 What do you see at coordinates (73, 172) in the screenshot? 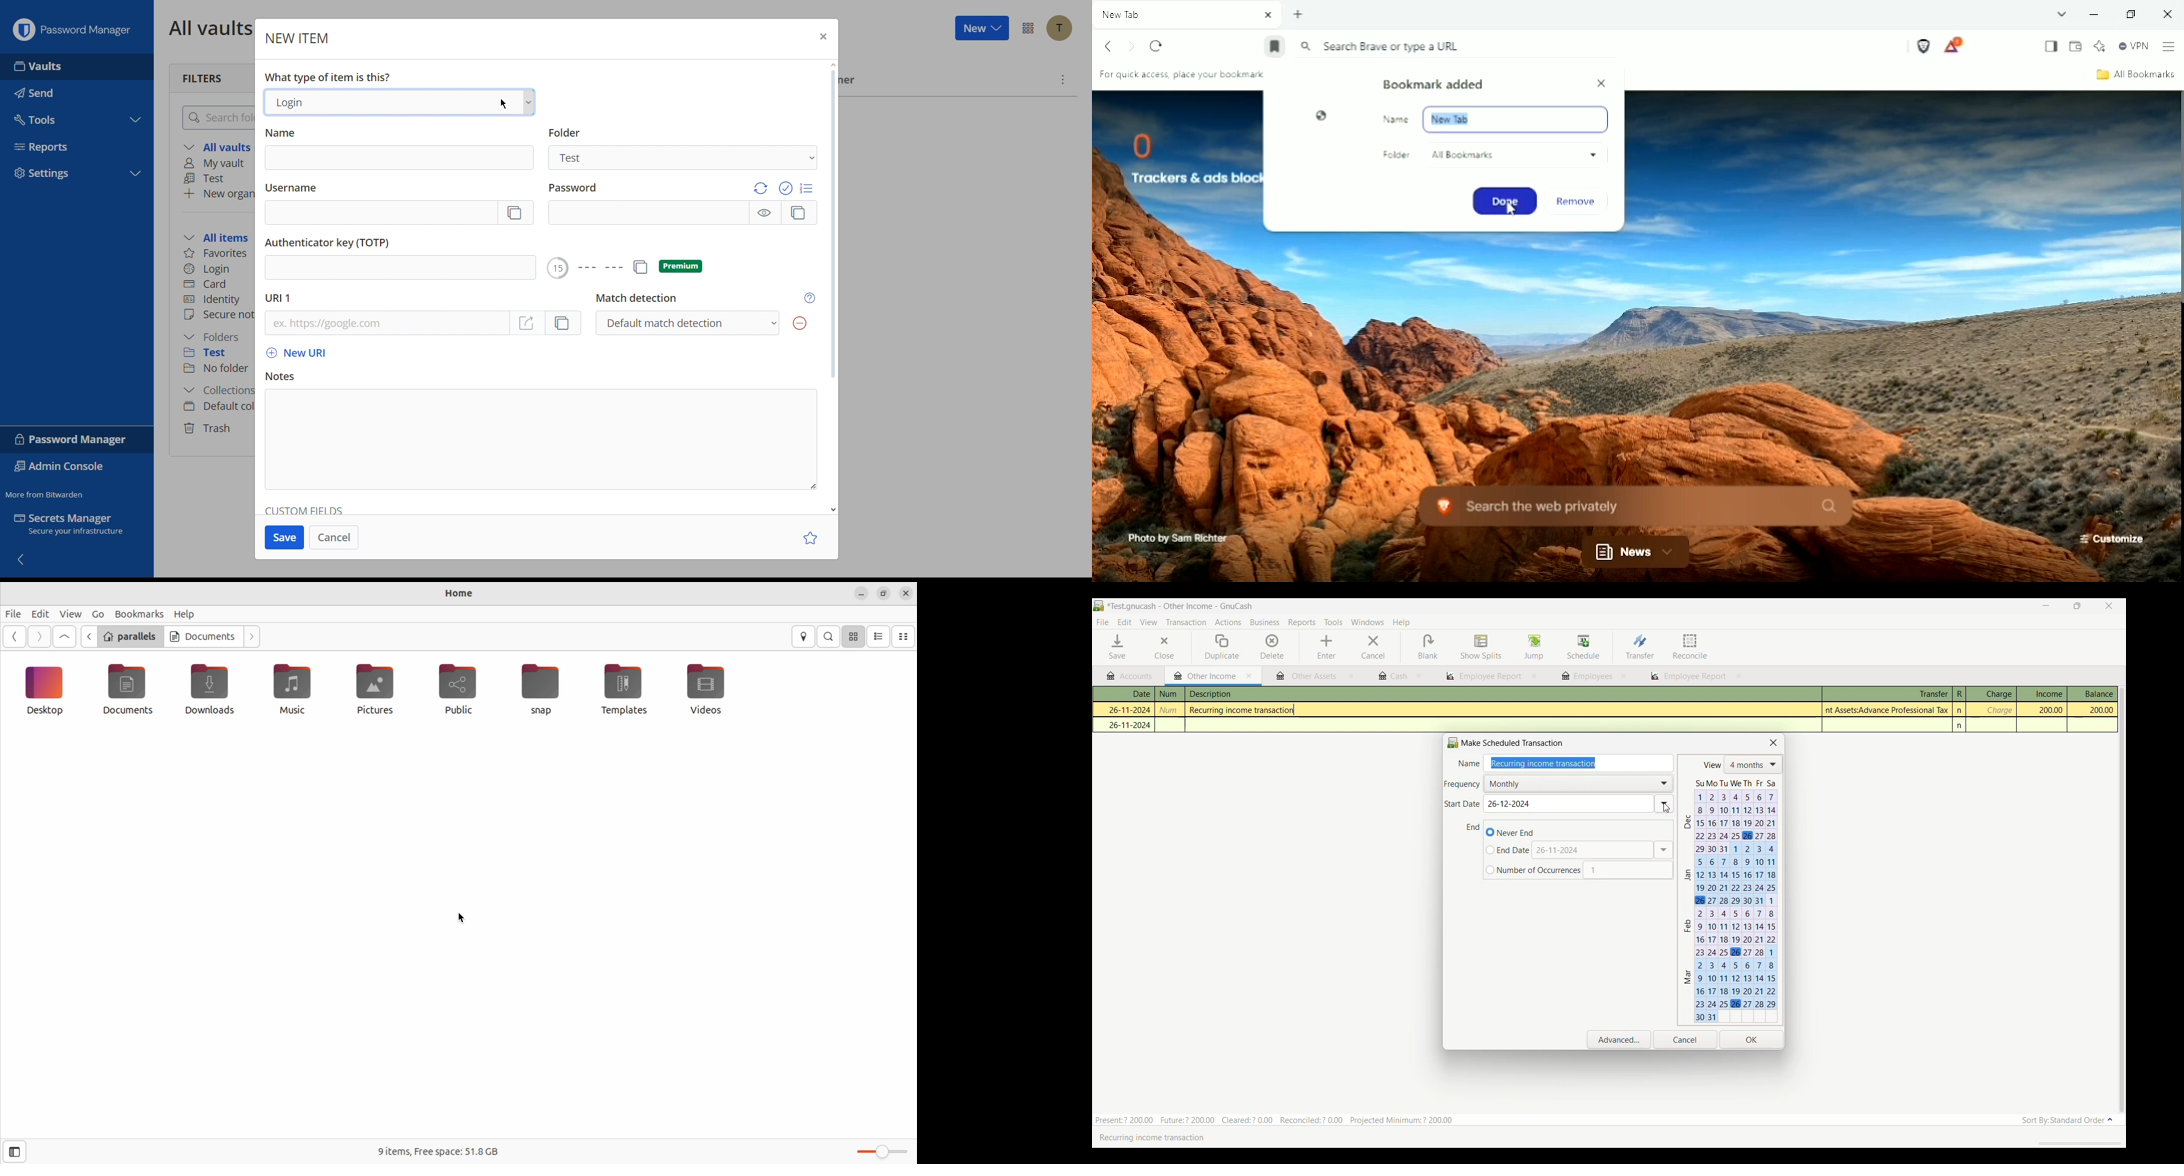
I see `Settings` at bounding box center [73, 172].